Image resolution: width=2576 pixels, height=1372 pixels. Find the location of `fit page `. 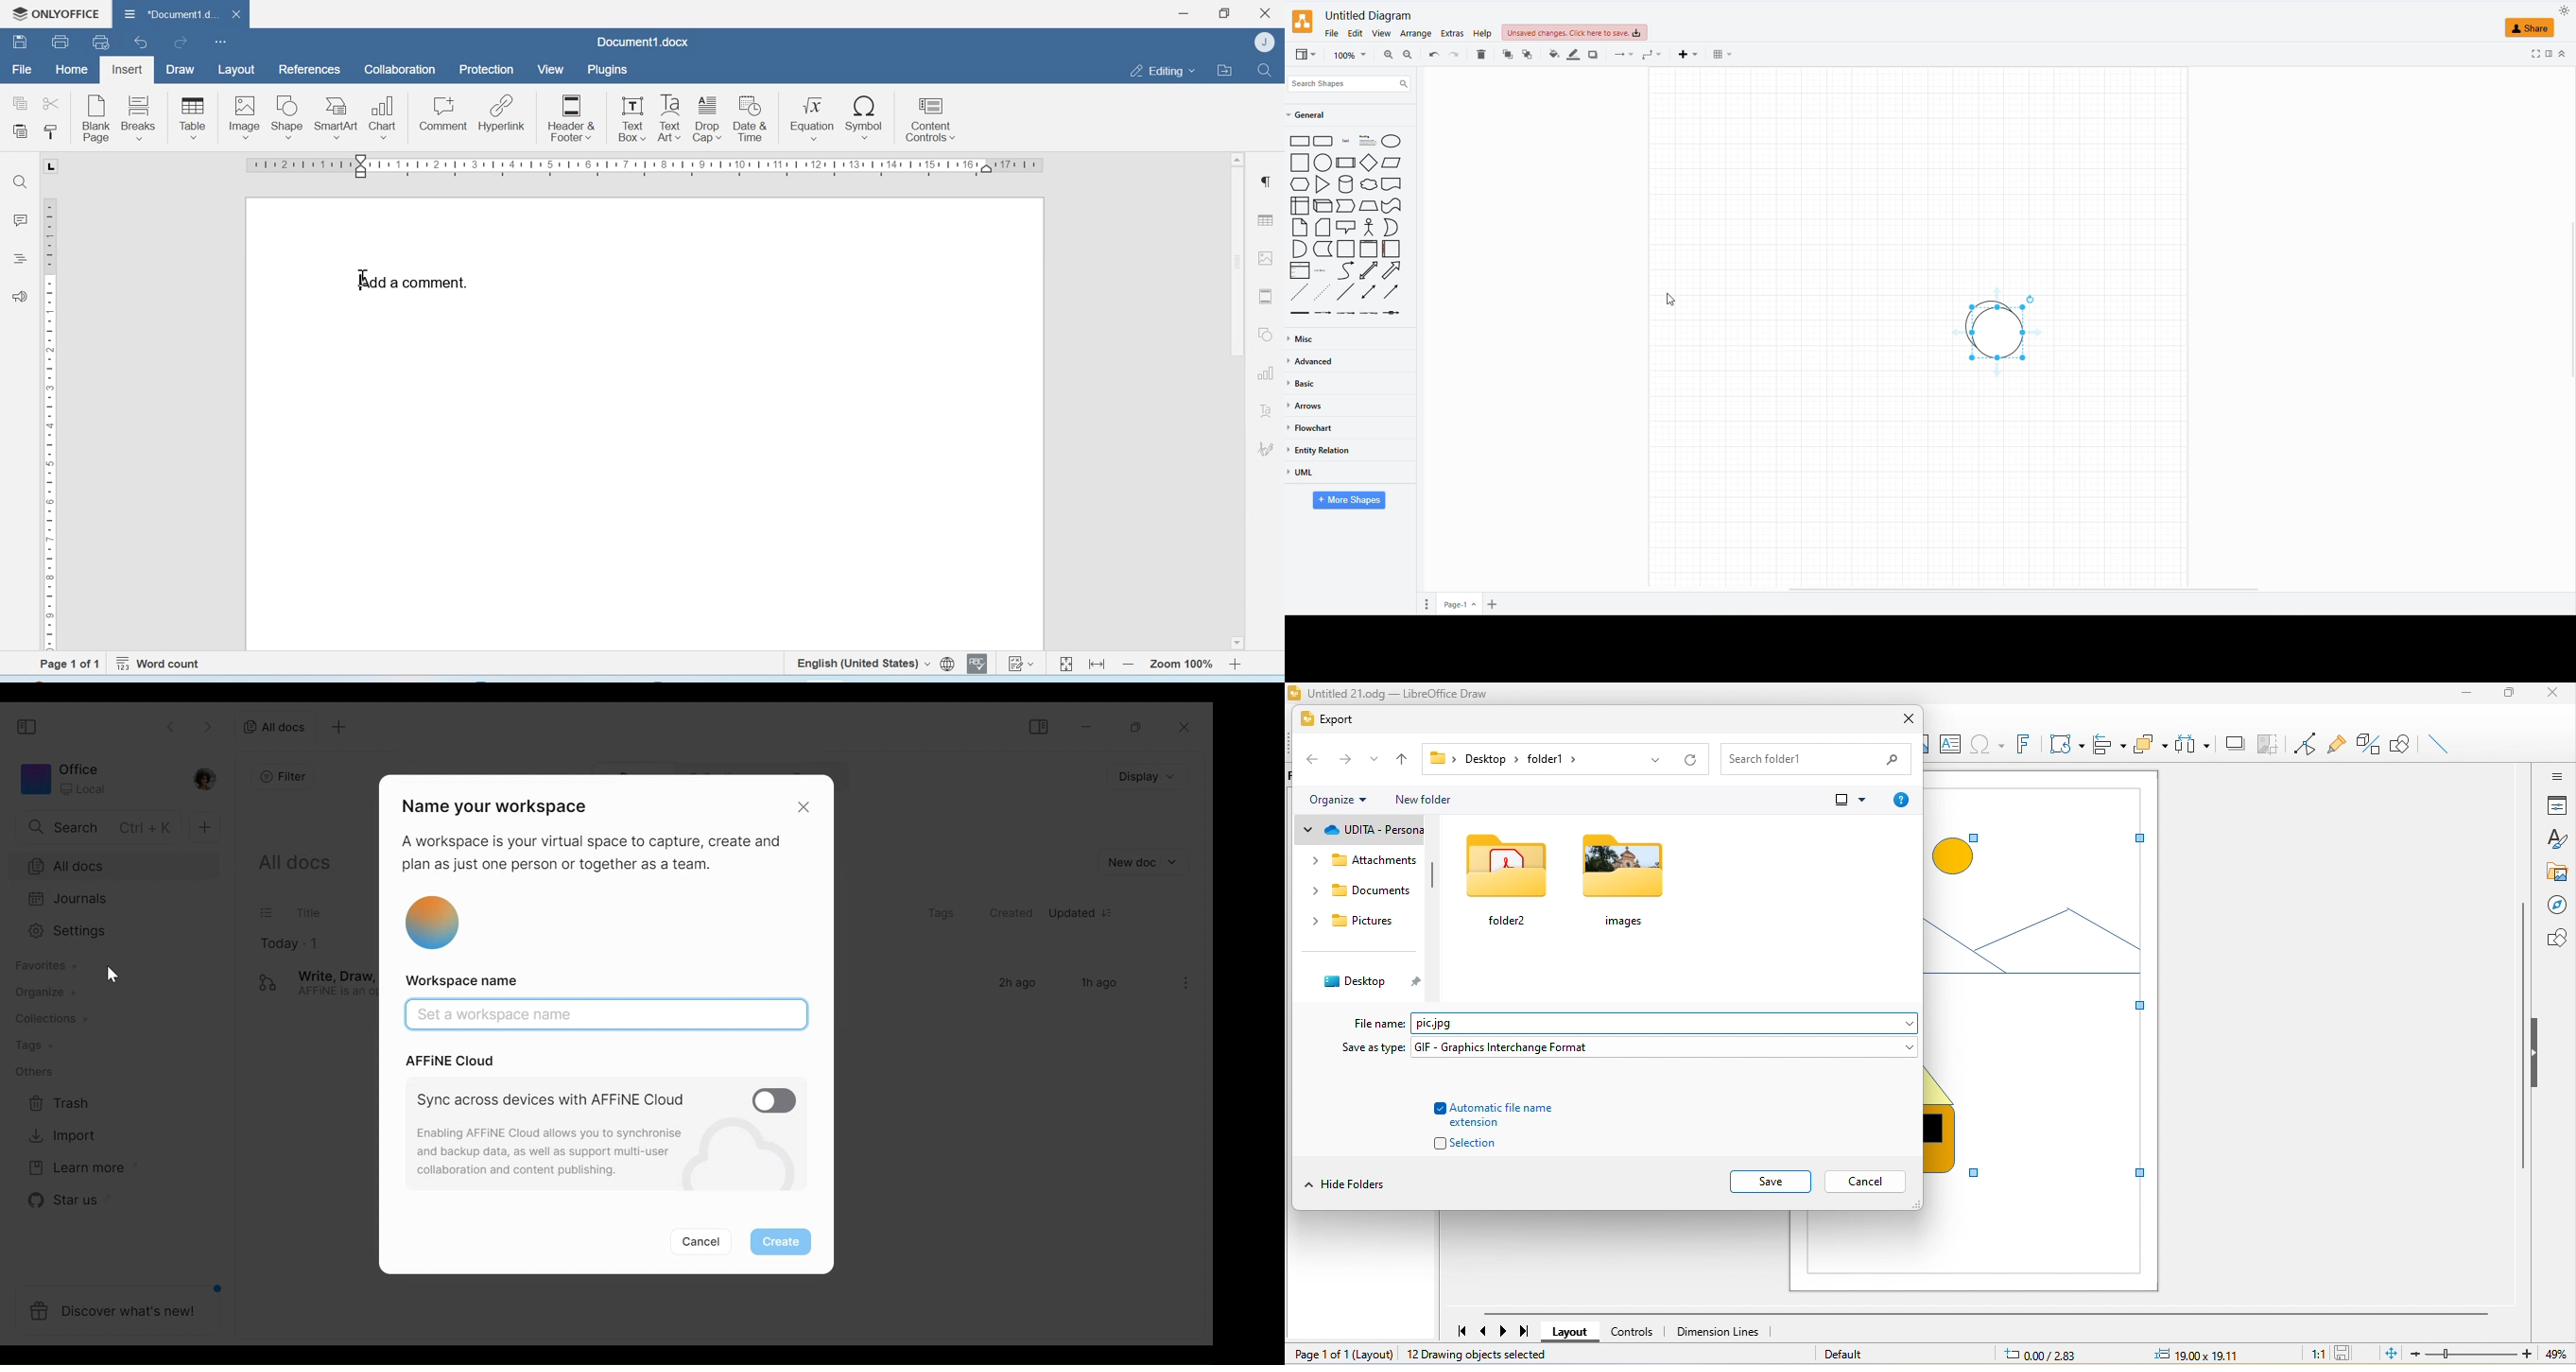

fit page  is located at coordinates (2391, 1354).